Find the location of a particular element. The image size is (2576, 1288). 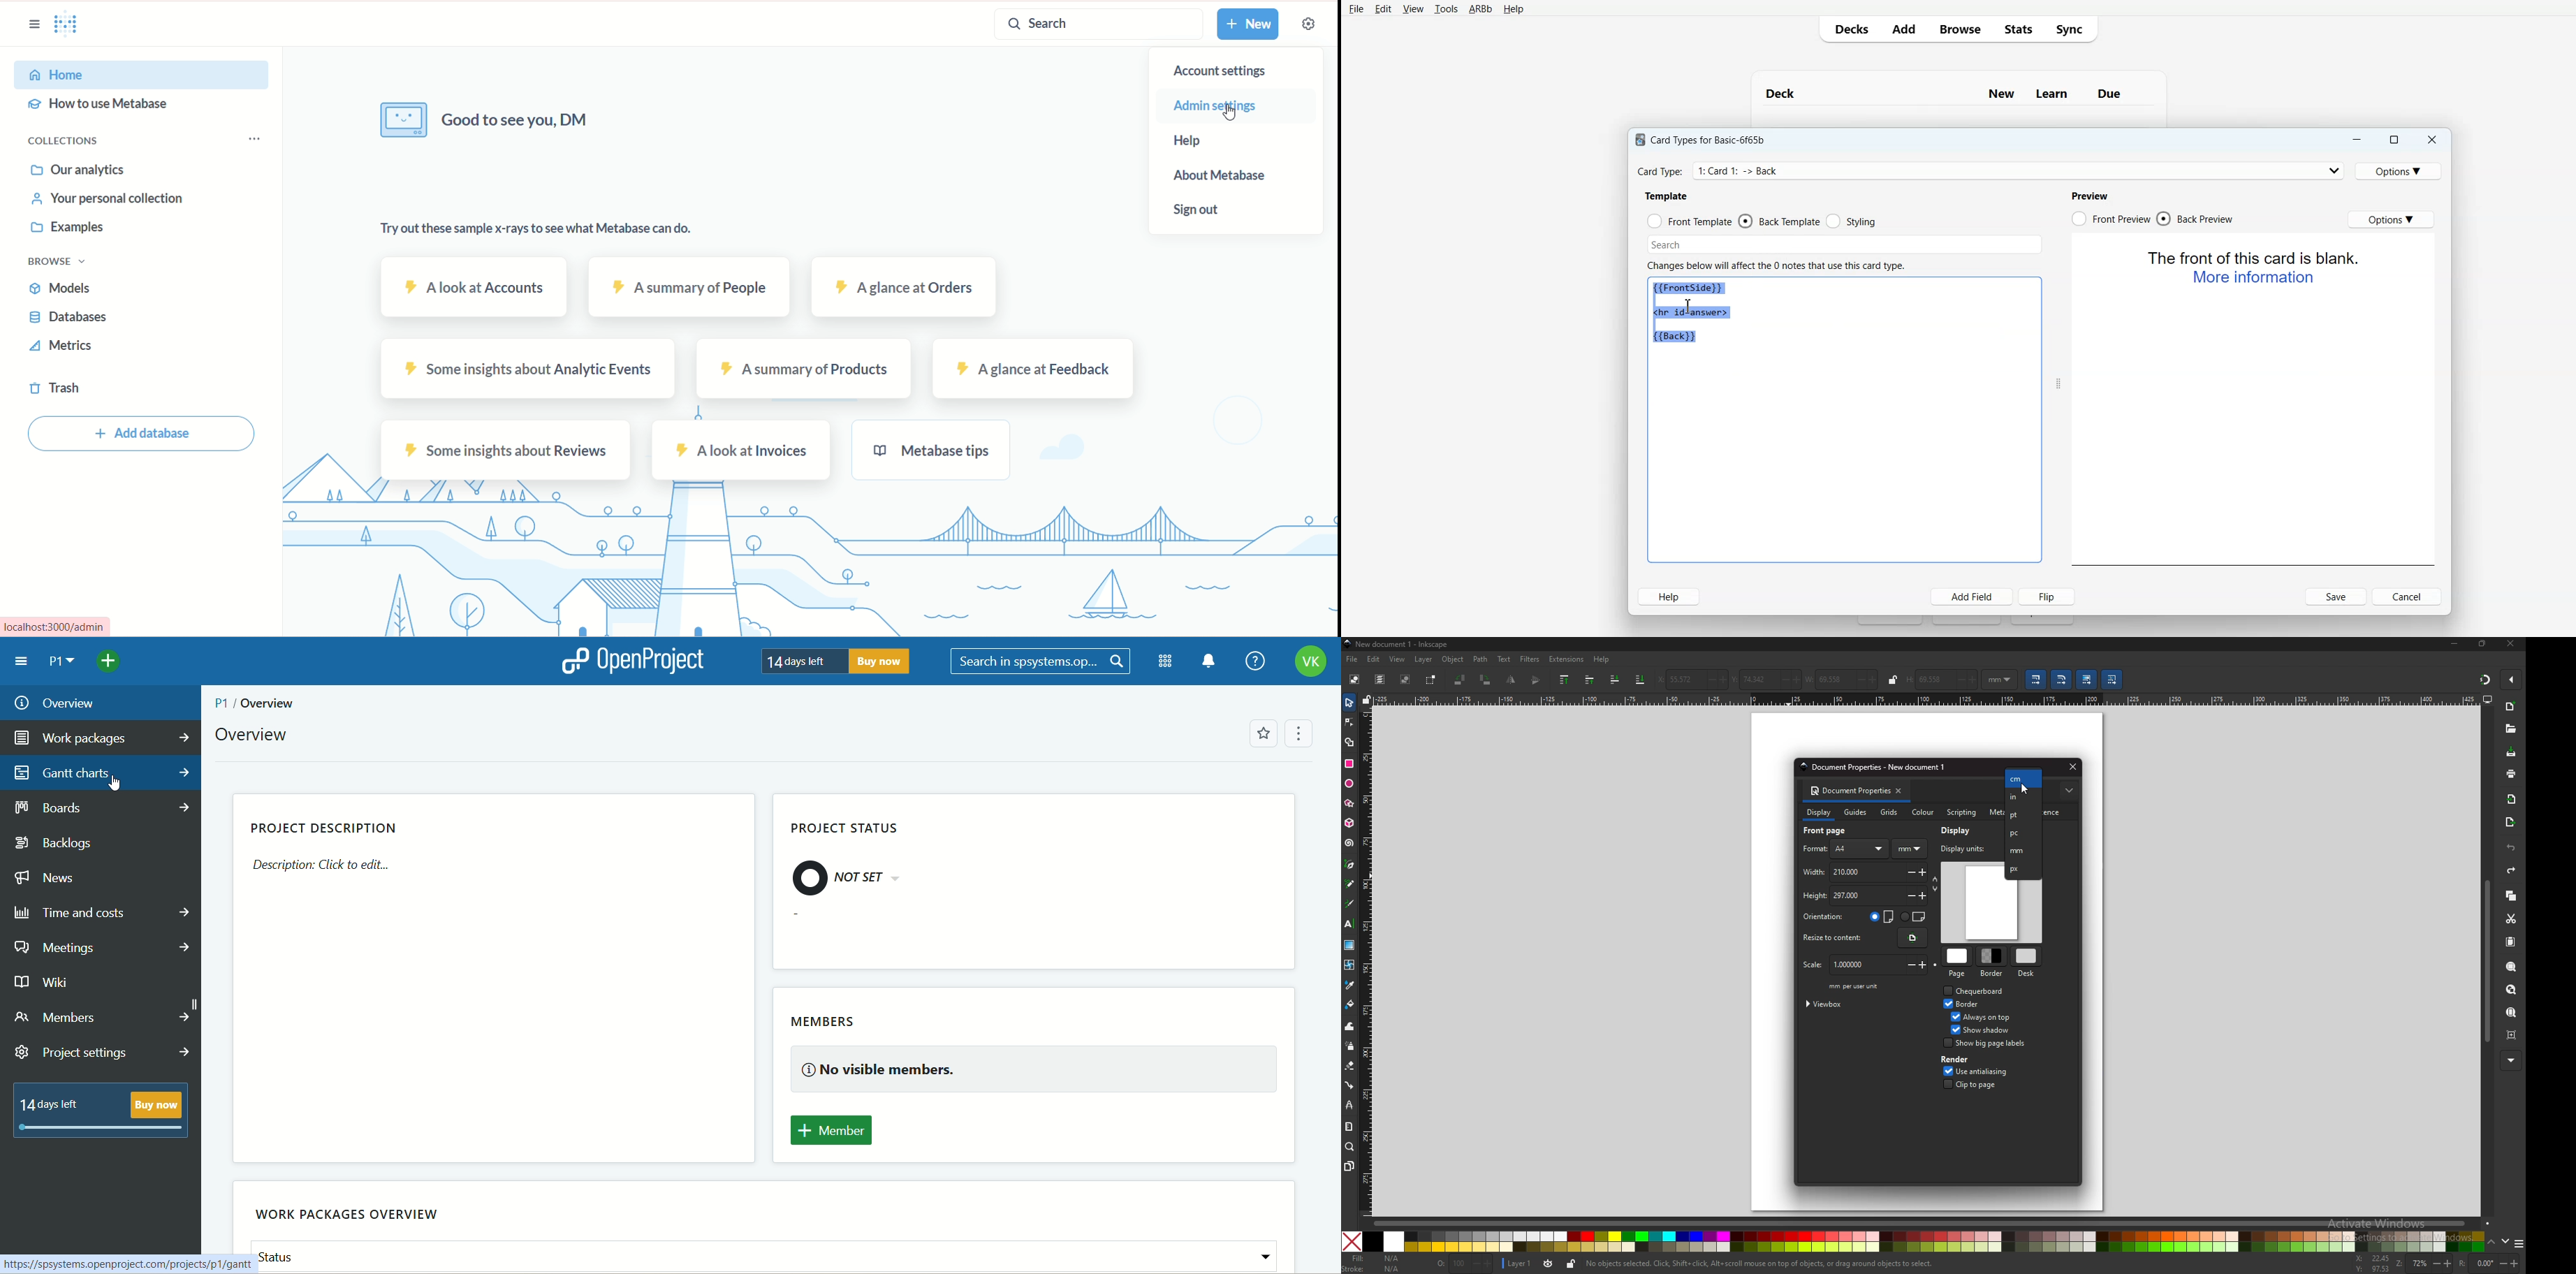

H is located at coordinates (1909, 681).